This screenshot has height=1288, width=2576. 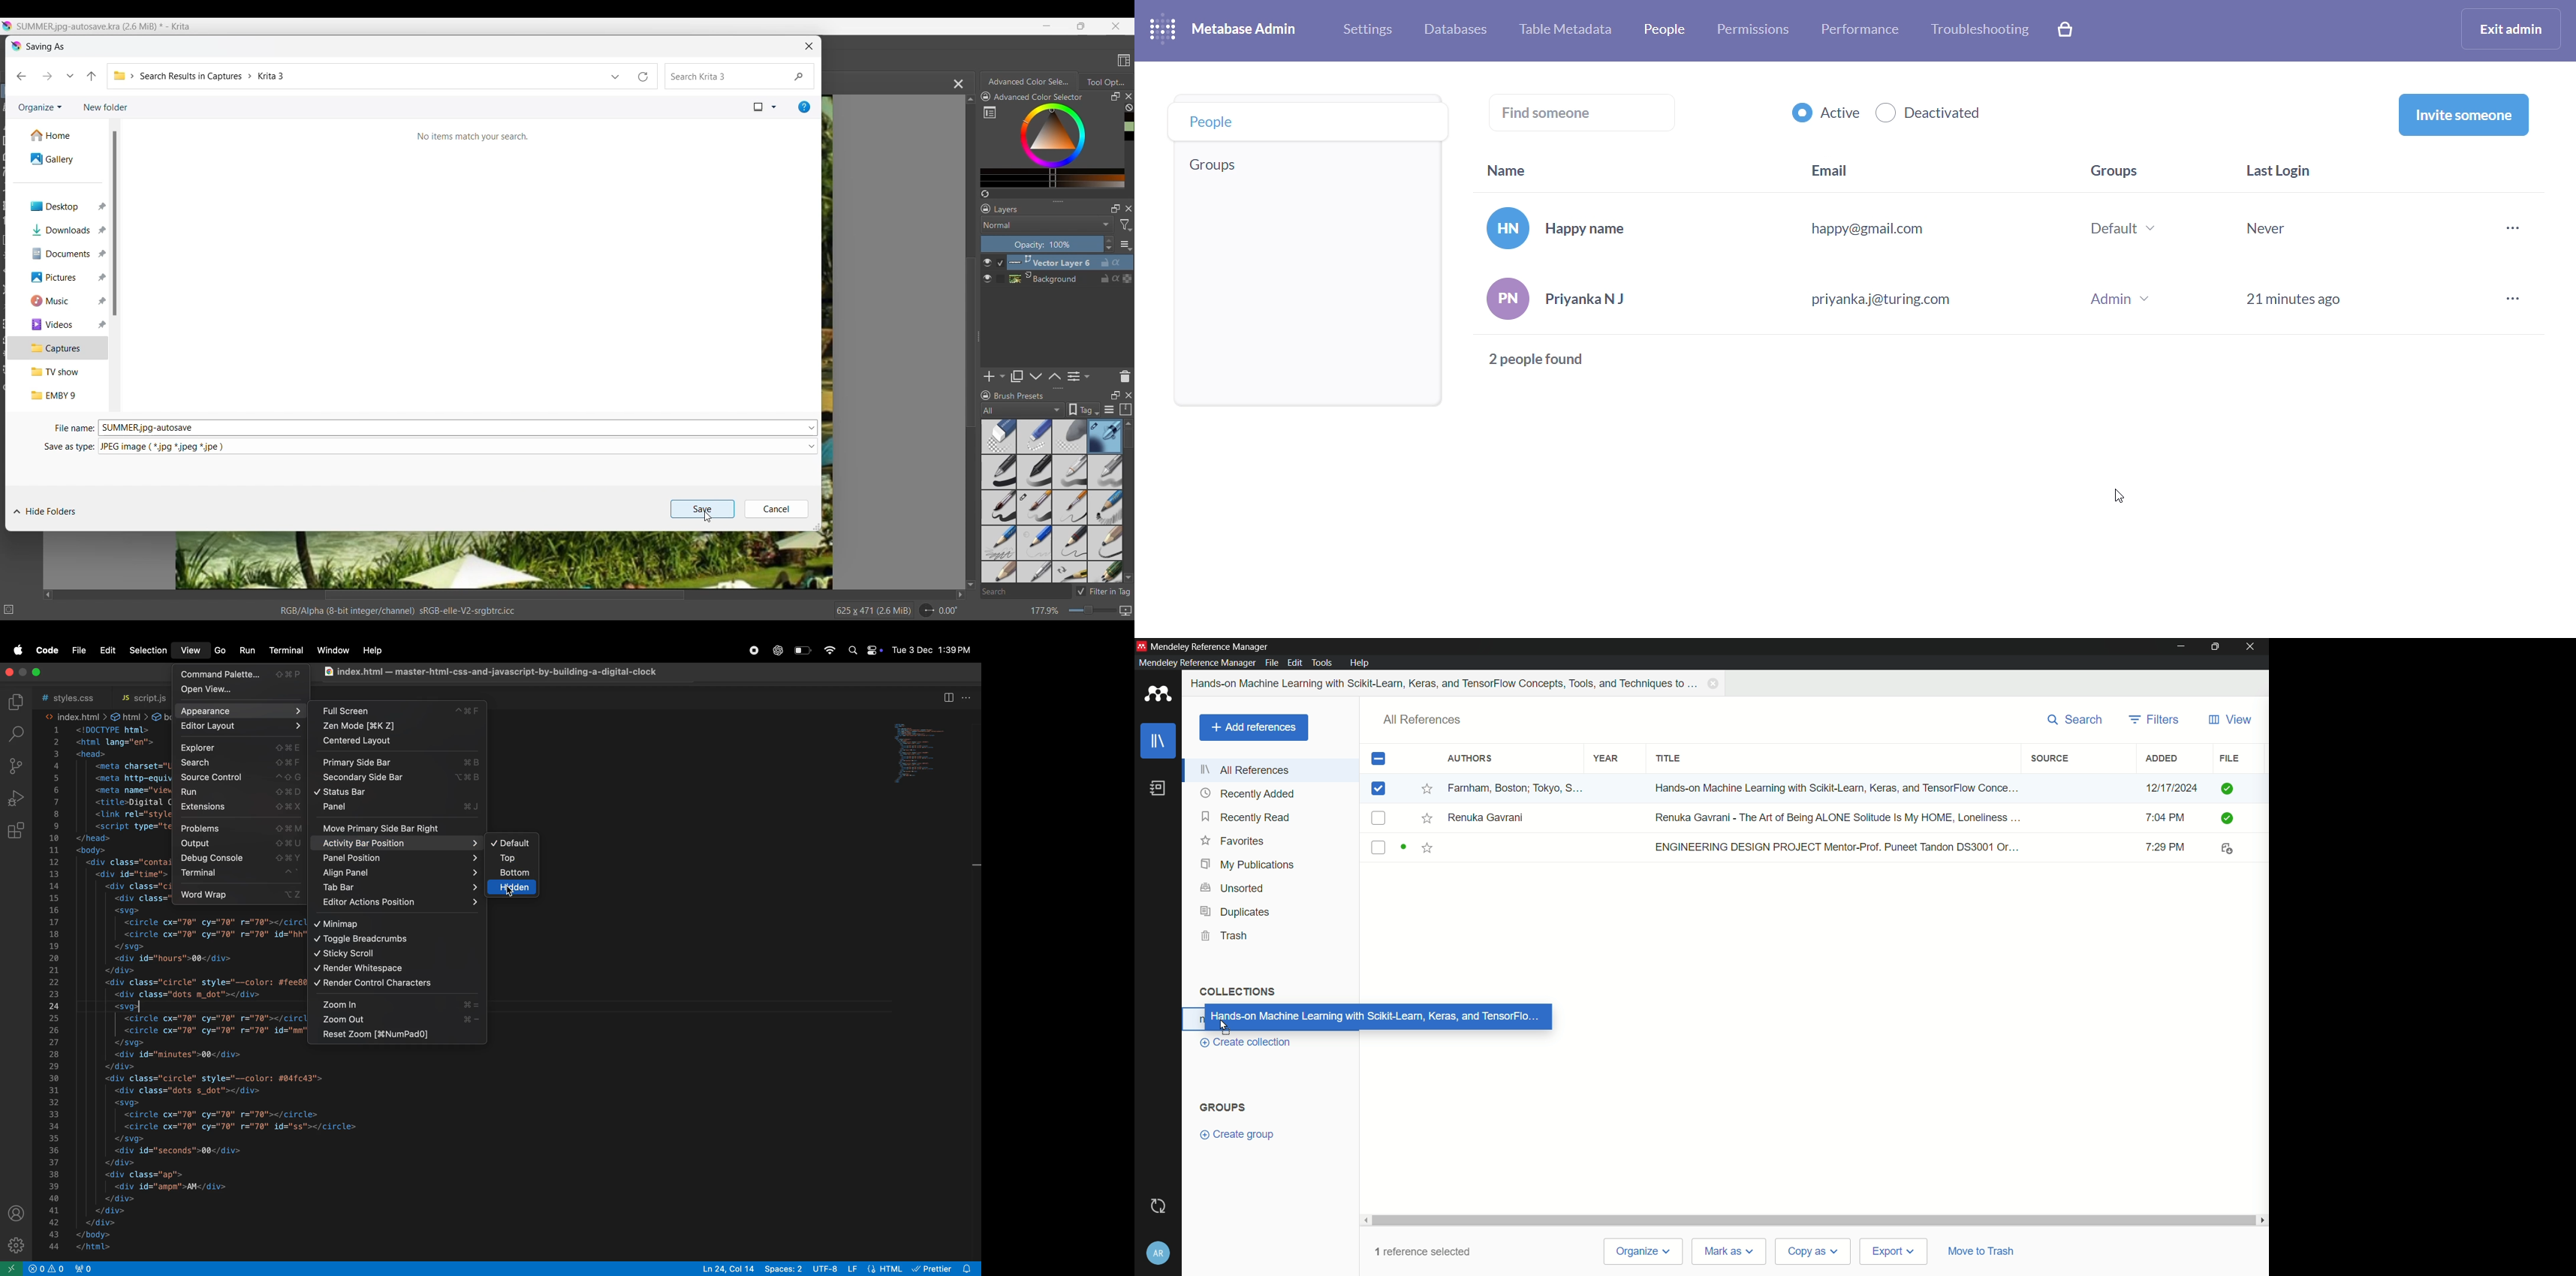 I want to click on minimap, so click(x=386, y=923).